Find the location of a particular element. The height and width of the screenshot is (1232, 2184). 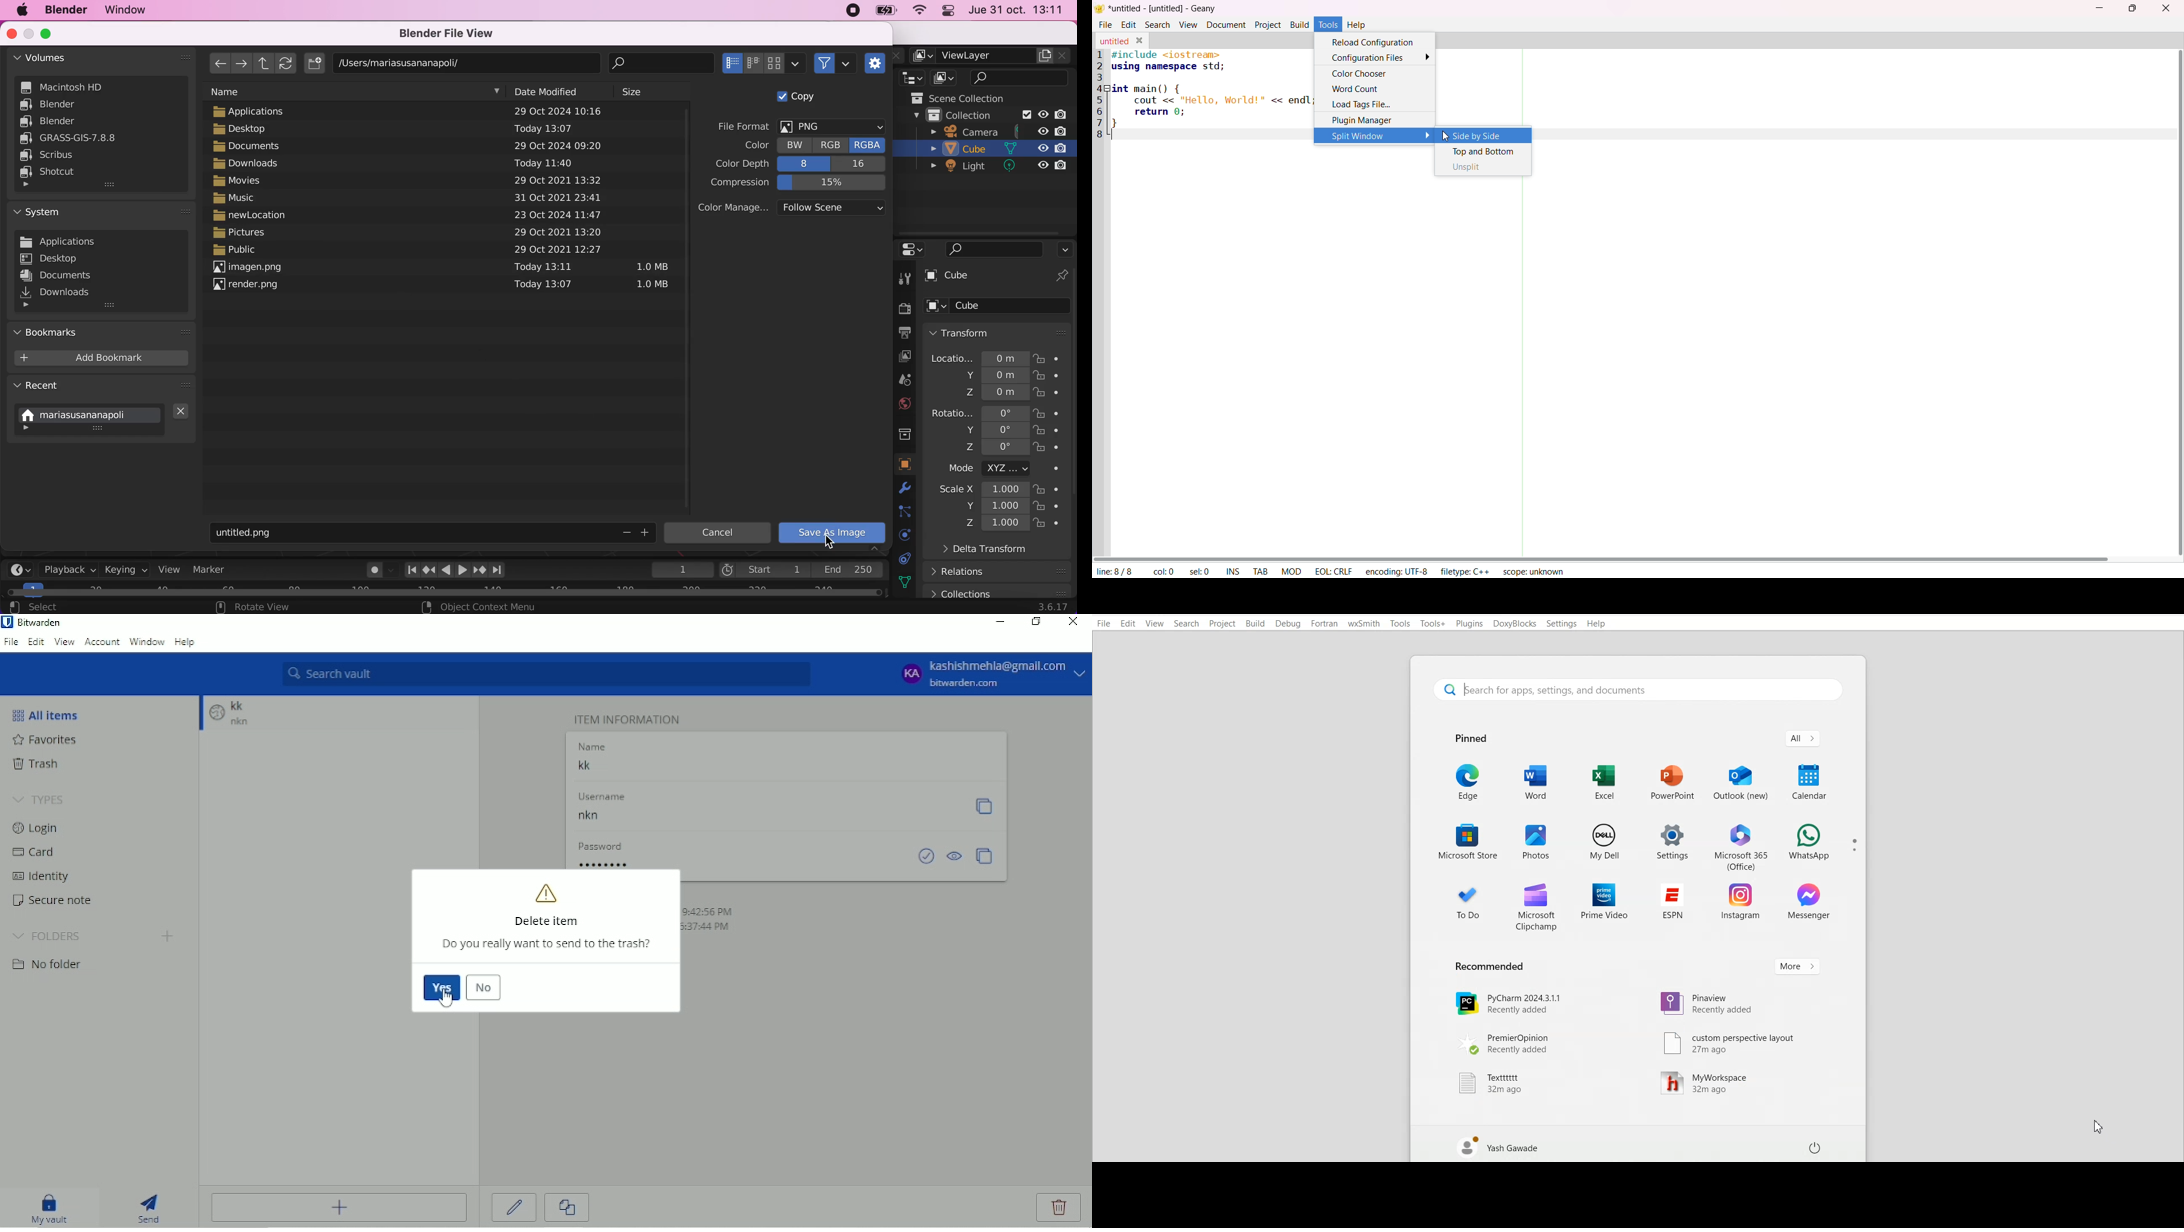

Microsoft store is located at coordinates (1469, 838).